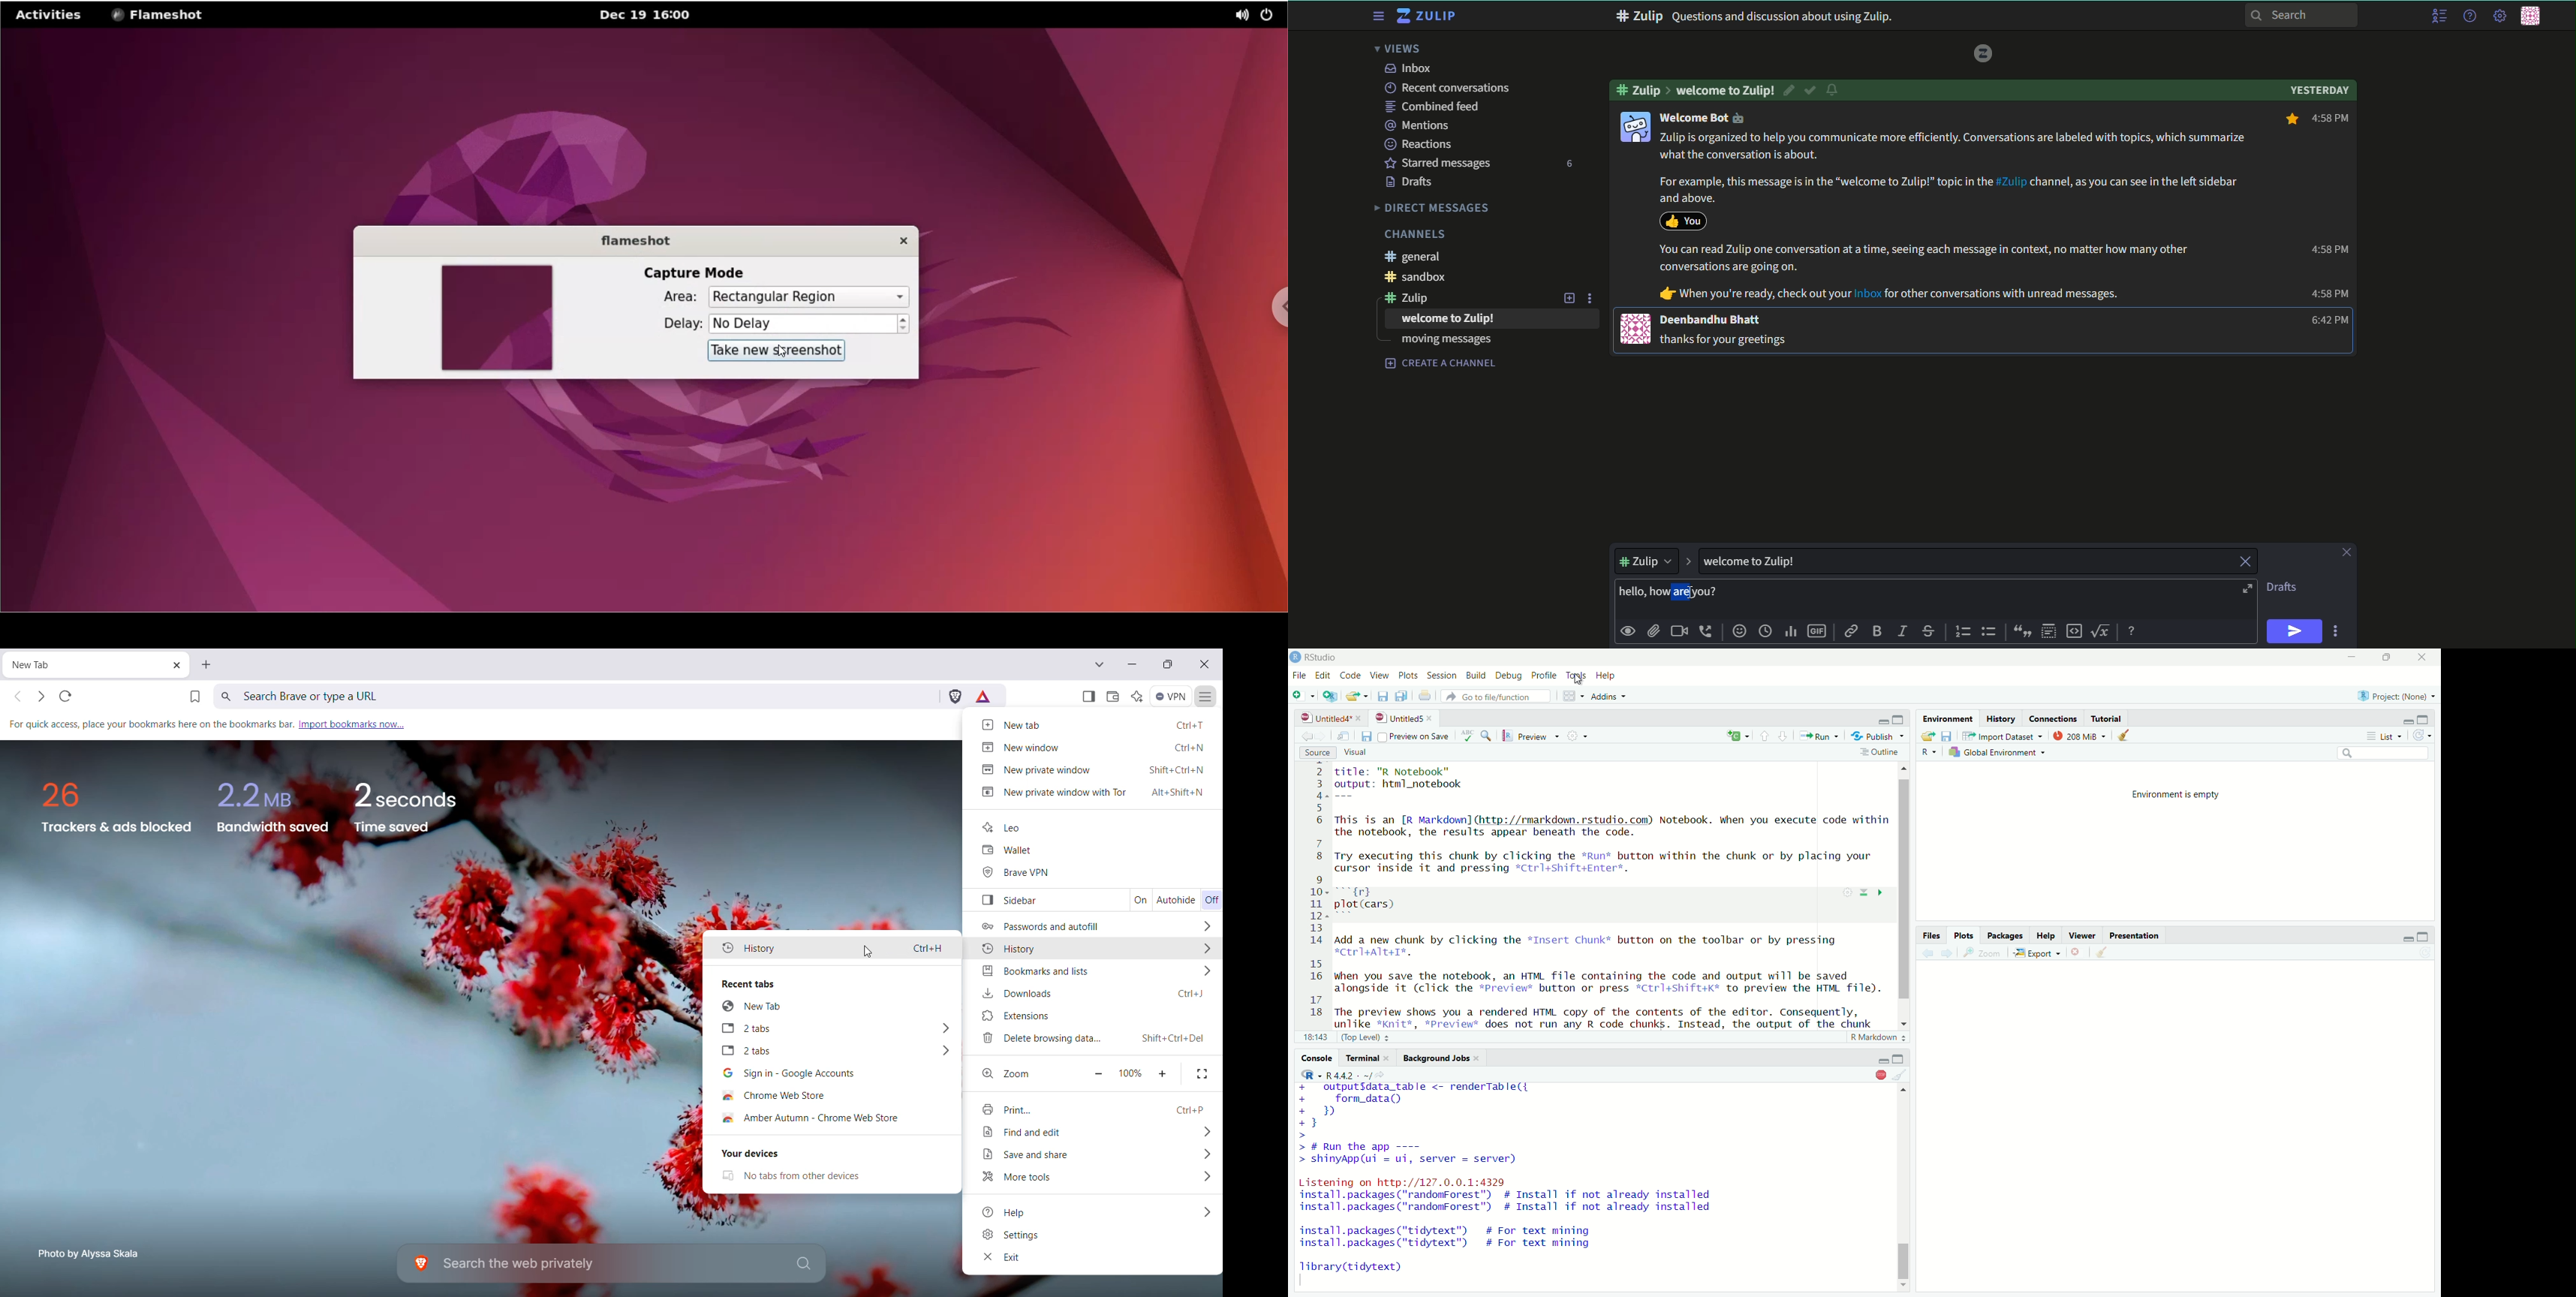  I want to click on Environment, so click(1946, 718).